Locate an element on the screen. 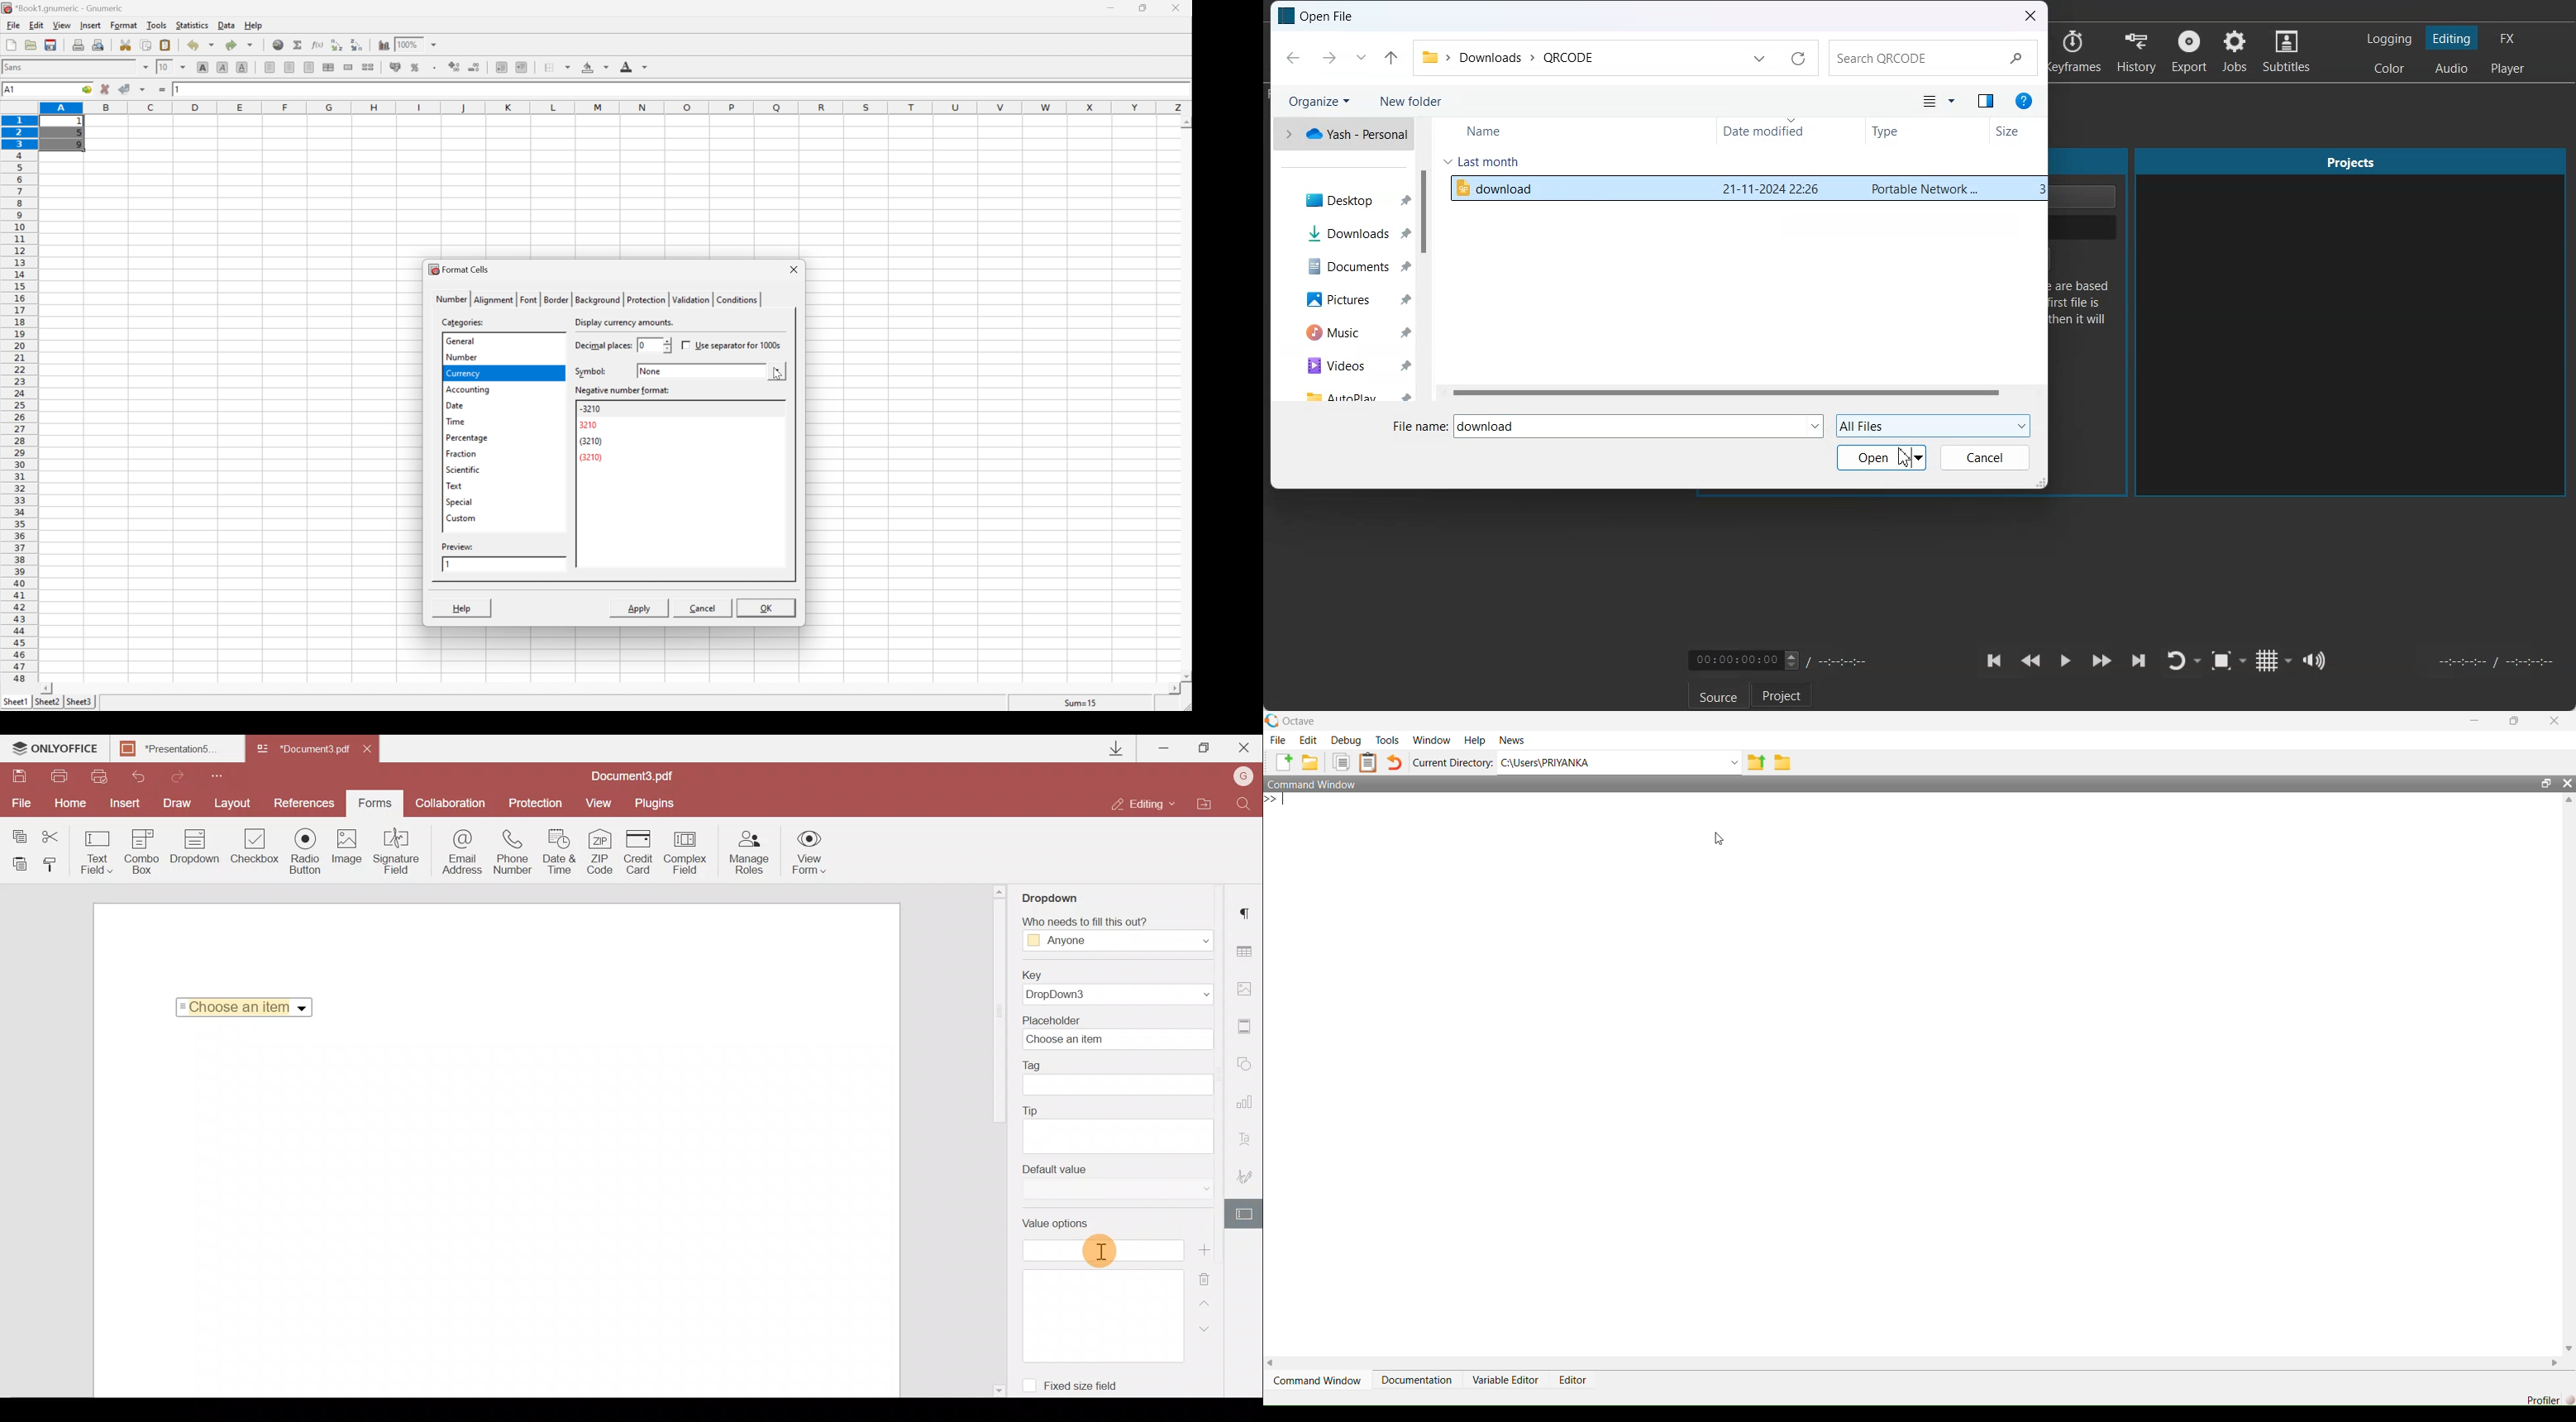  scroll down is located at coordinates (1185, 676).